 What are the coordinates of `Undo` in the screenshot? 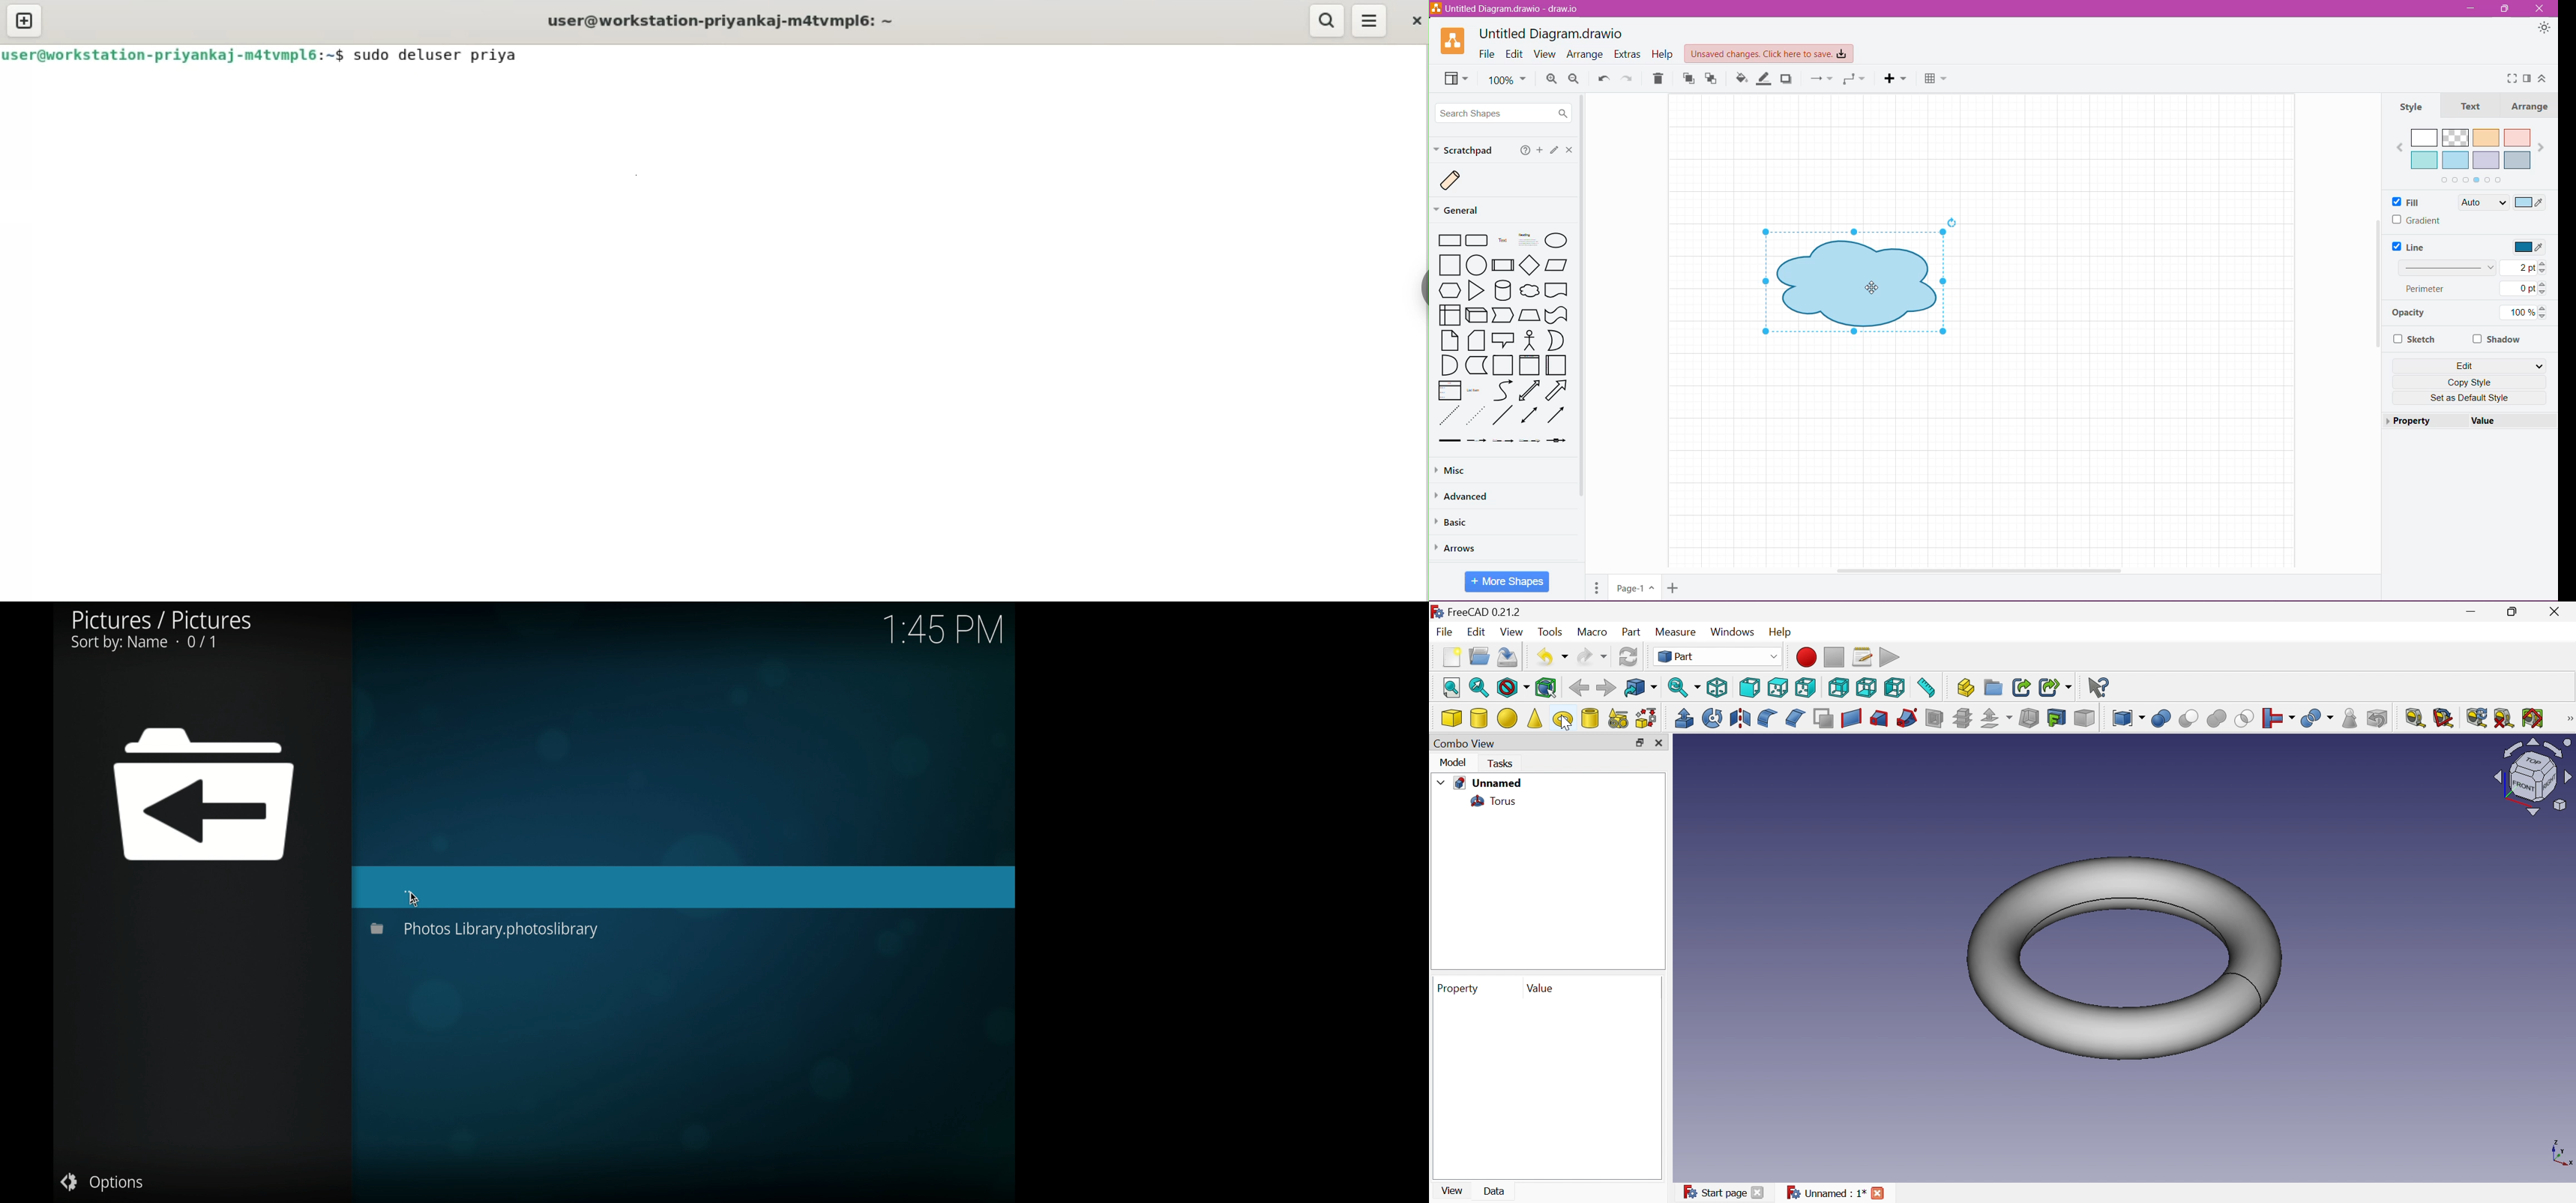 It's located at (1551, 656).